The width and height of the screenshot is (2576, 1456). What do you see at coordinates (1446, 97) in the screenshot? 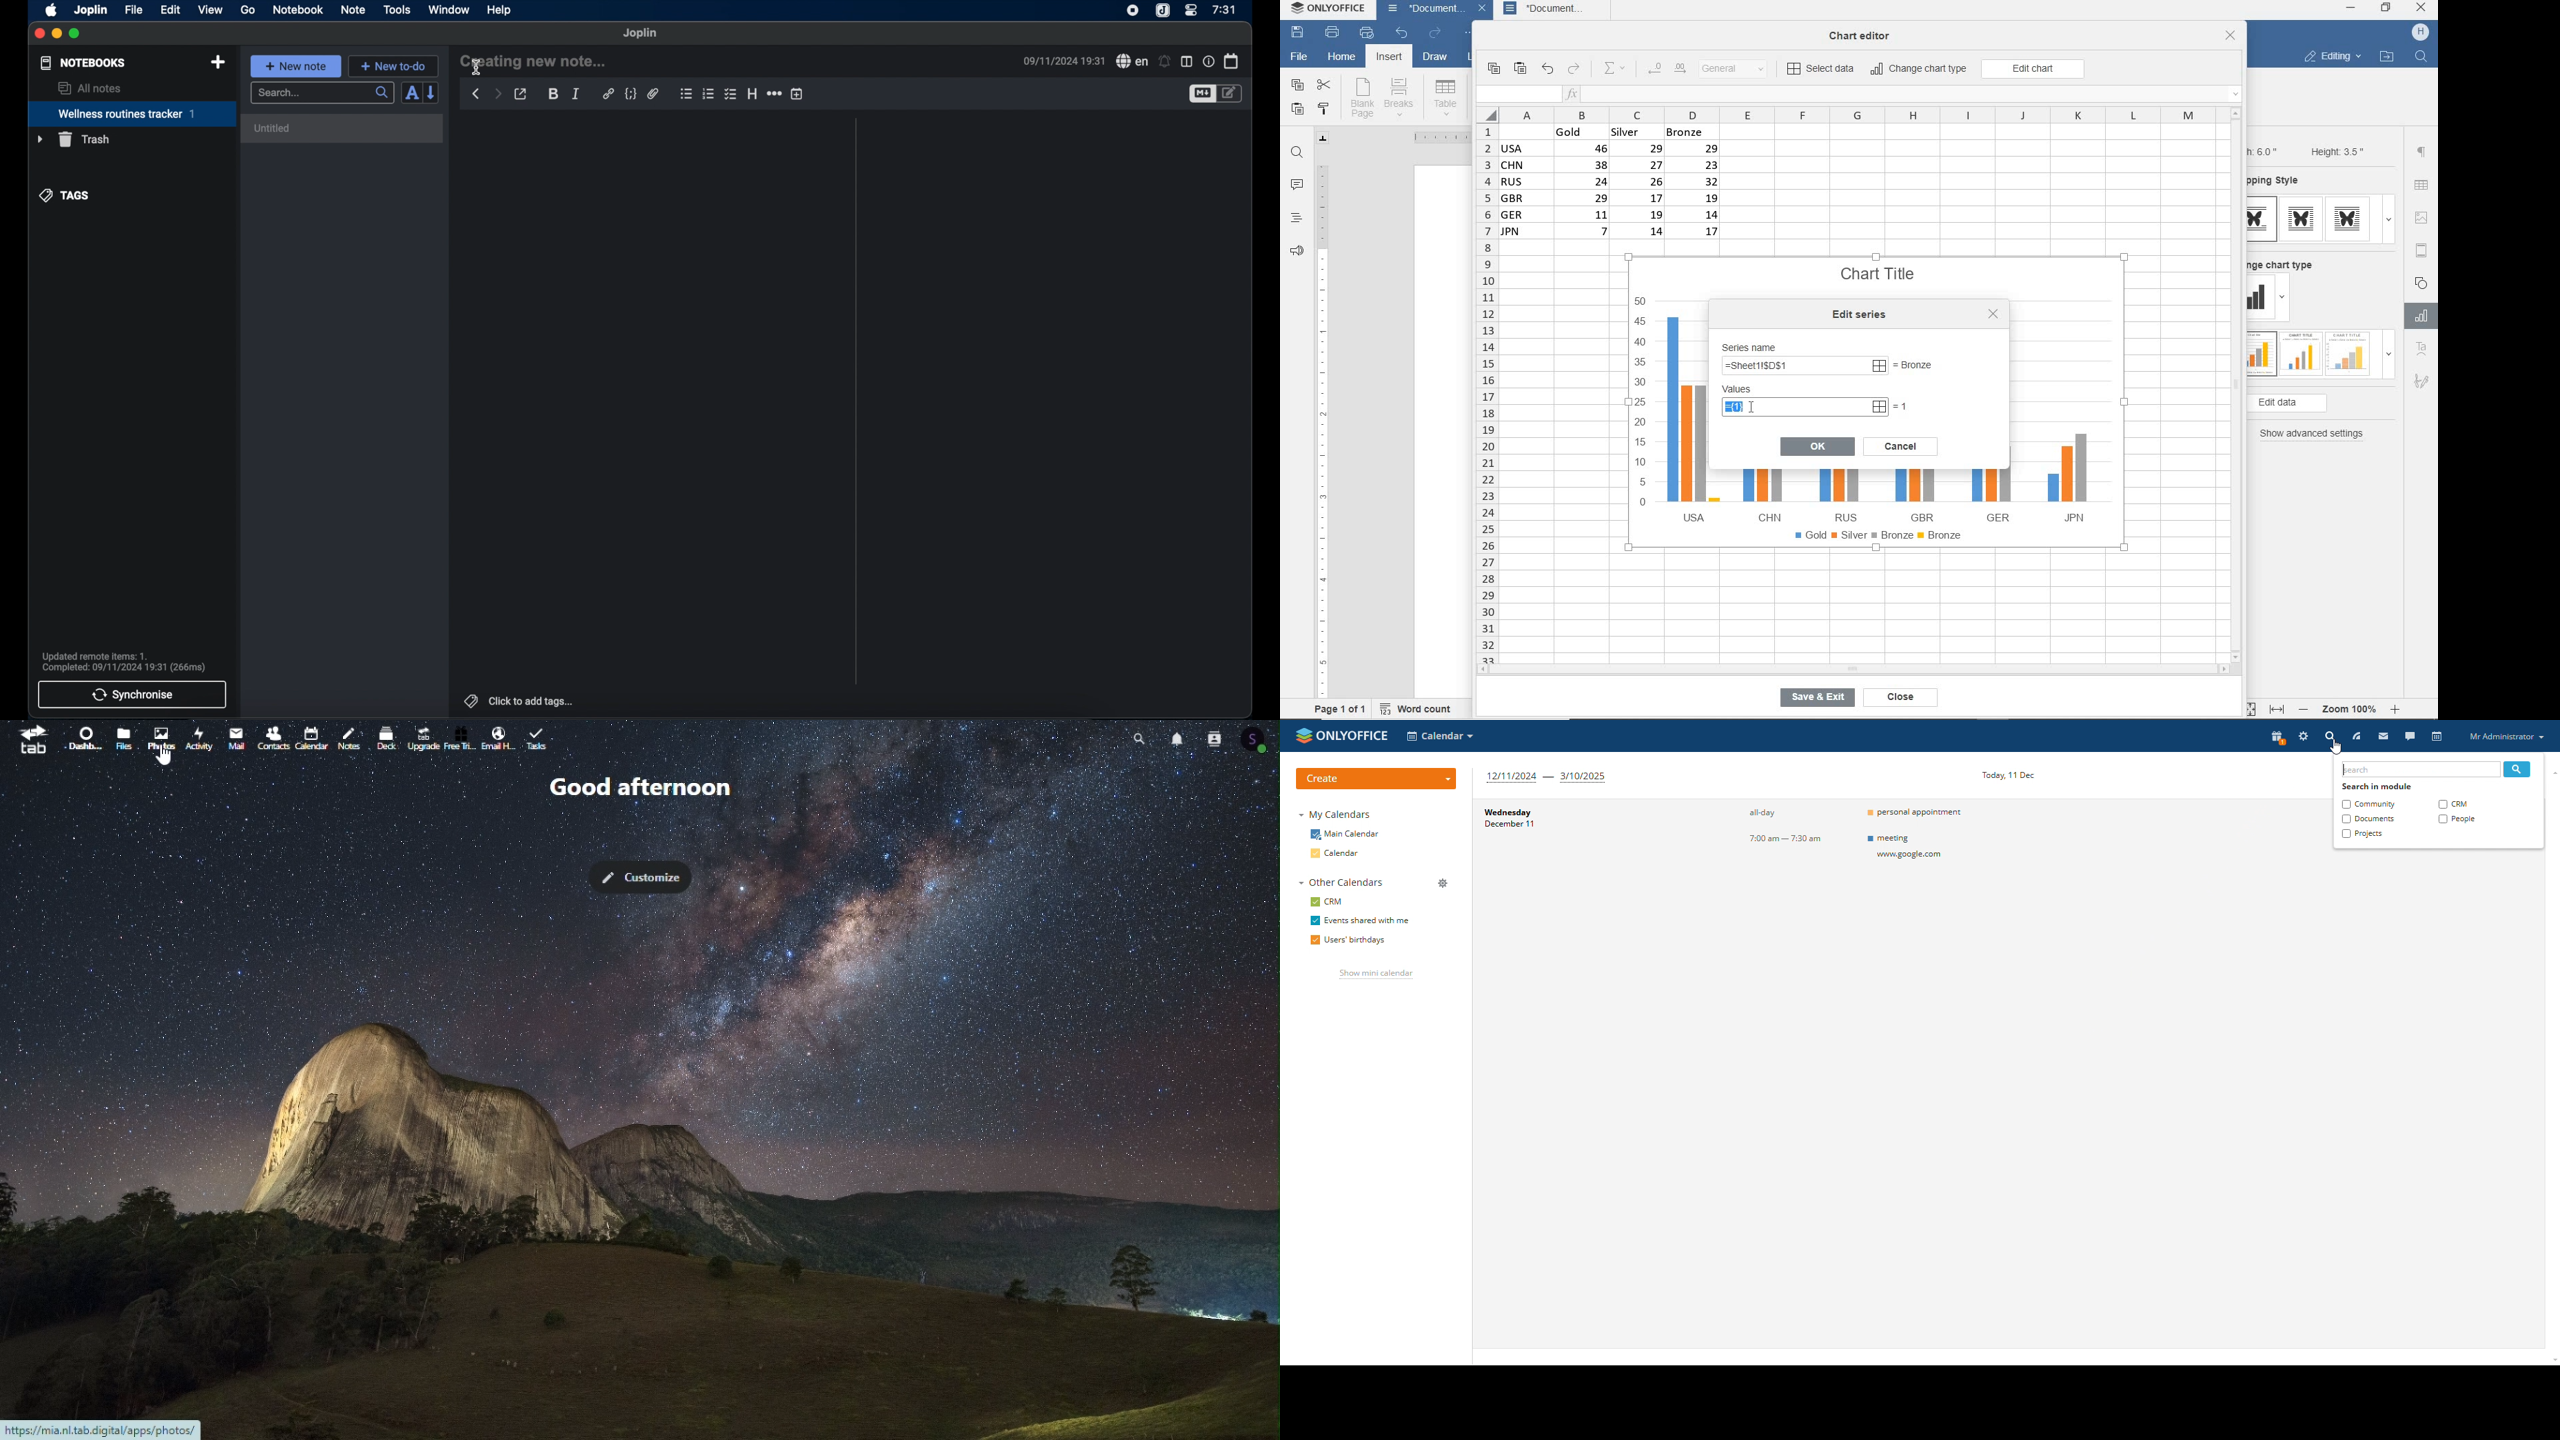
I see `table` at bounding box center [1446, 97].